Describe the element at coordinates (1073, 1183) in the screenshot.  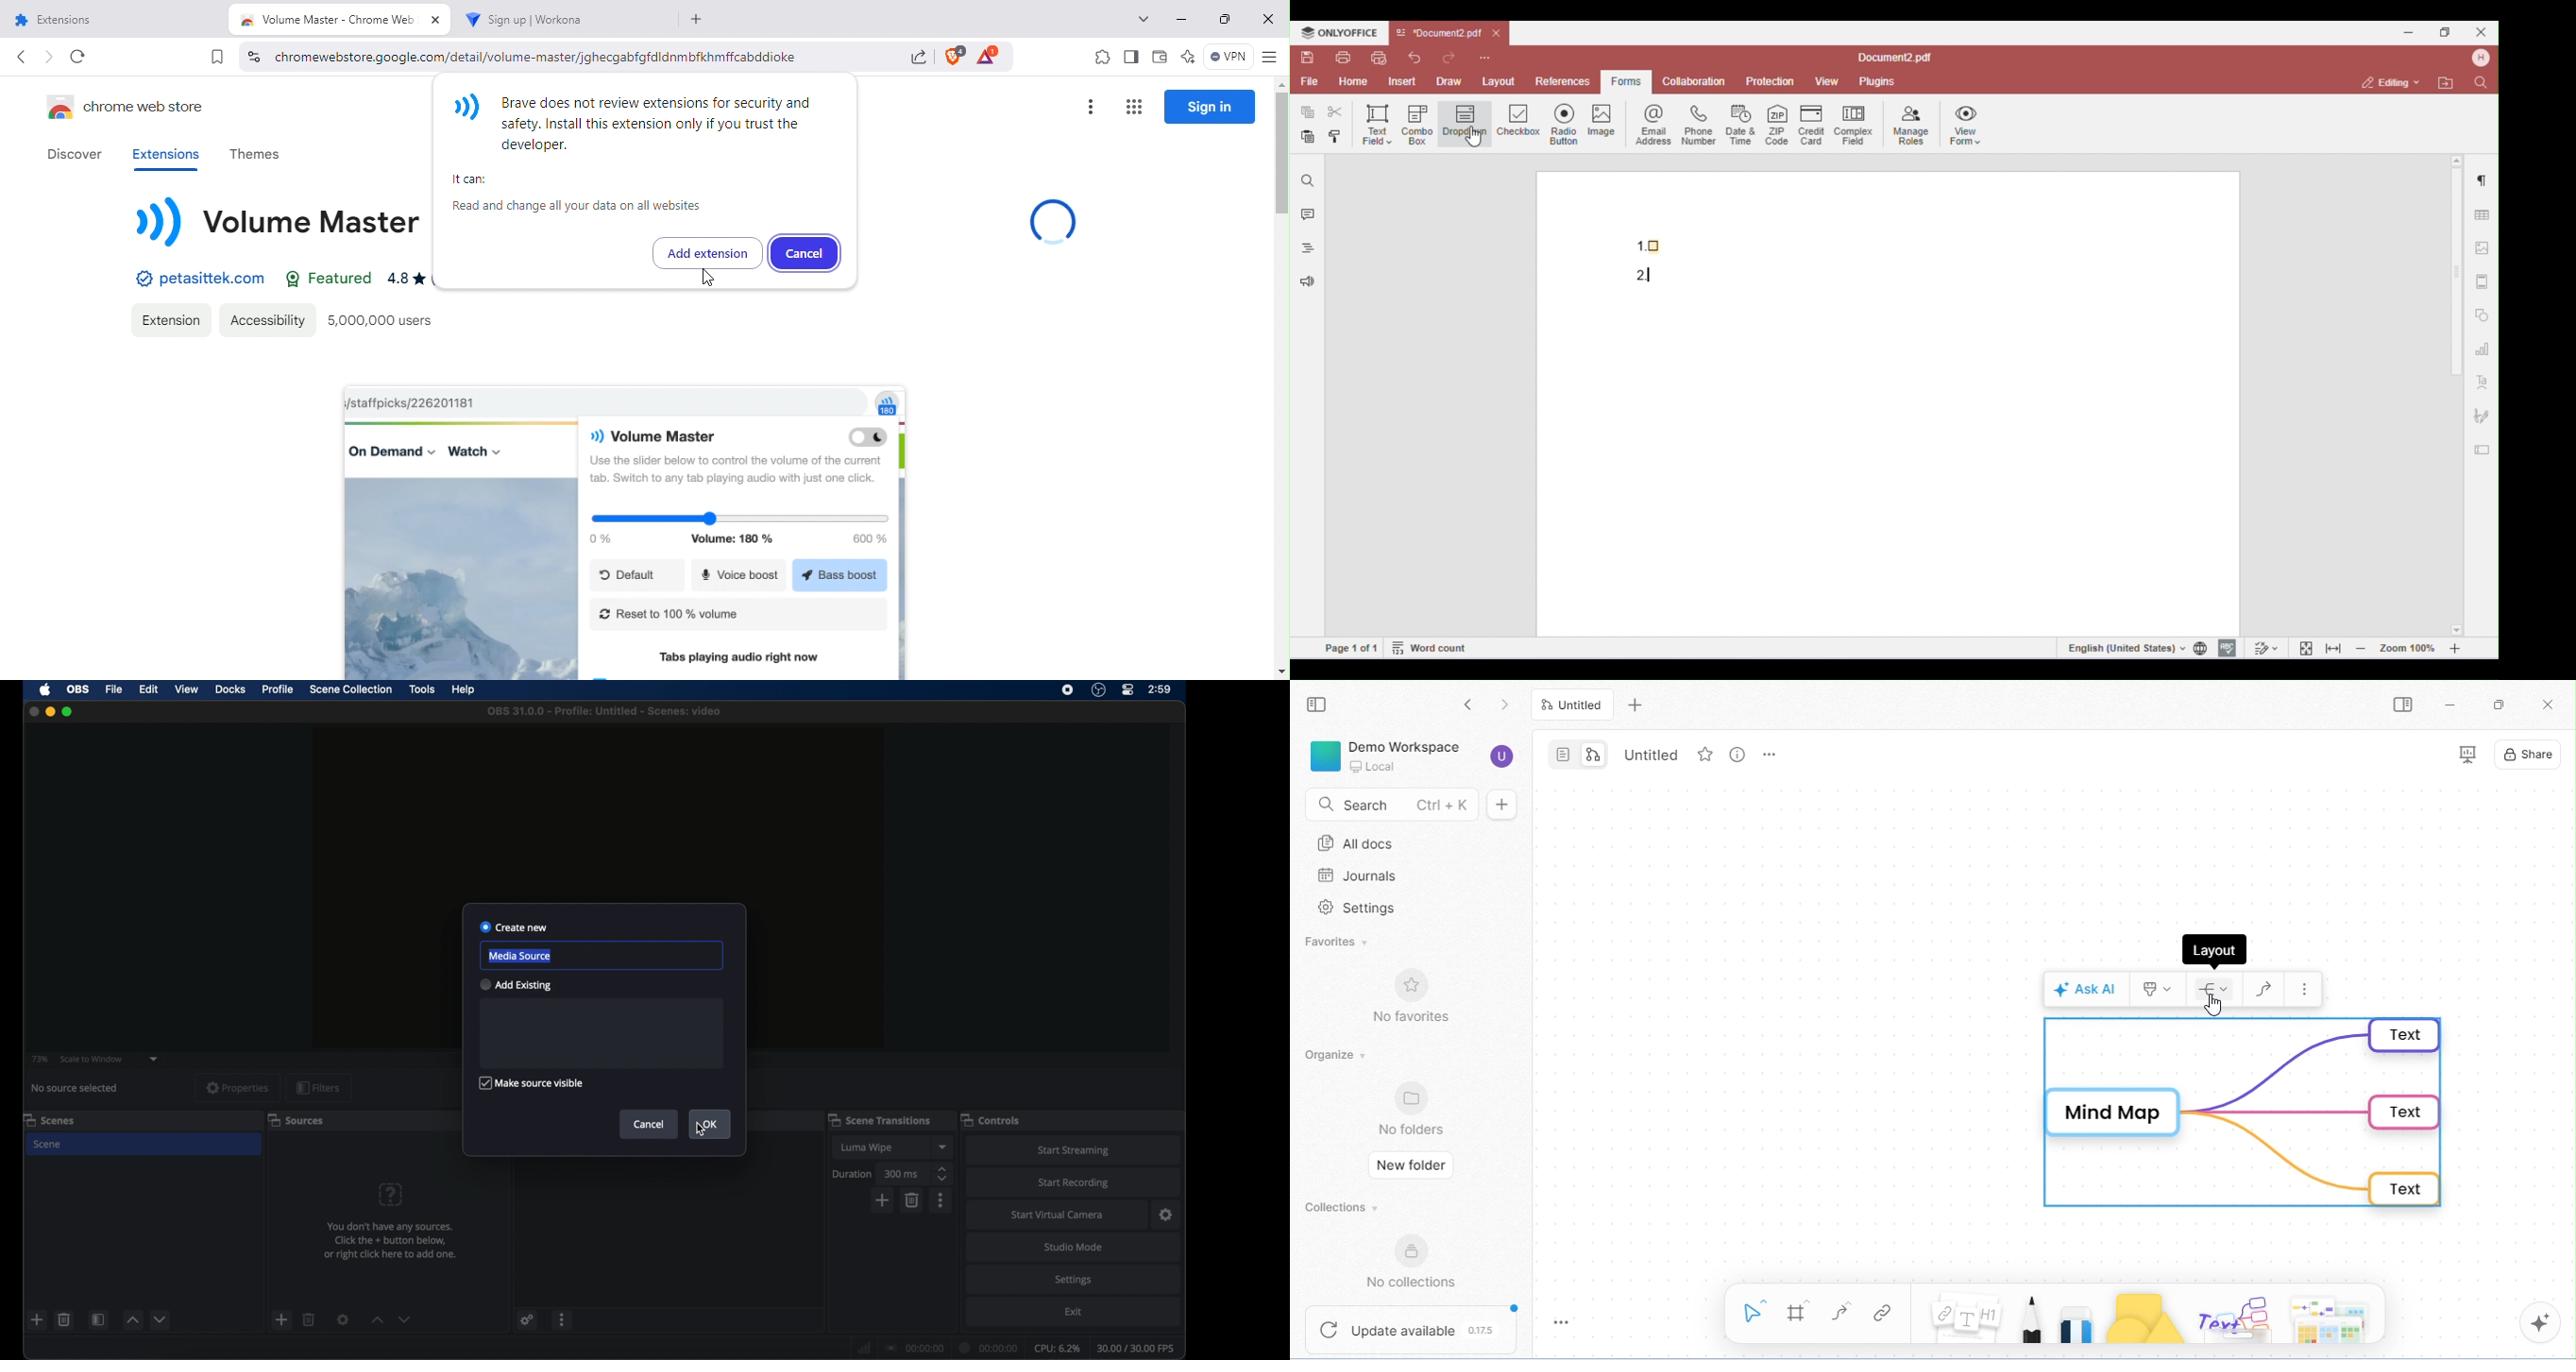
I see `start recording` at that location.